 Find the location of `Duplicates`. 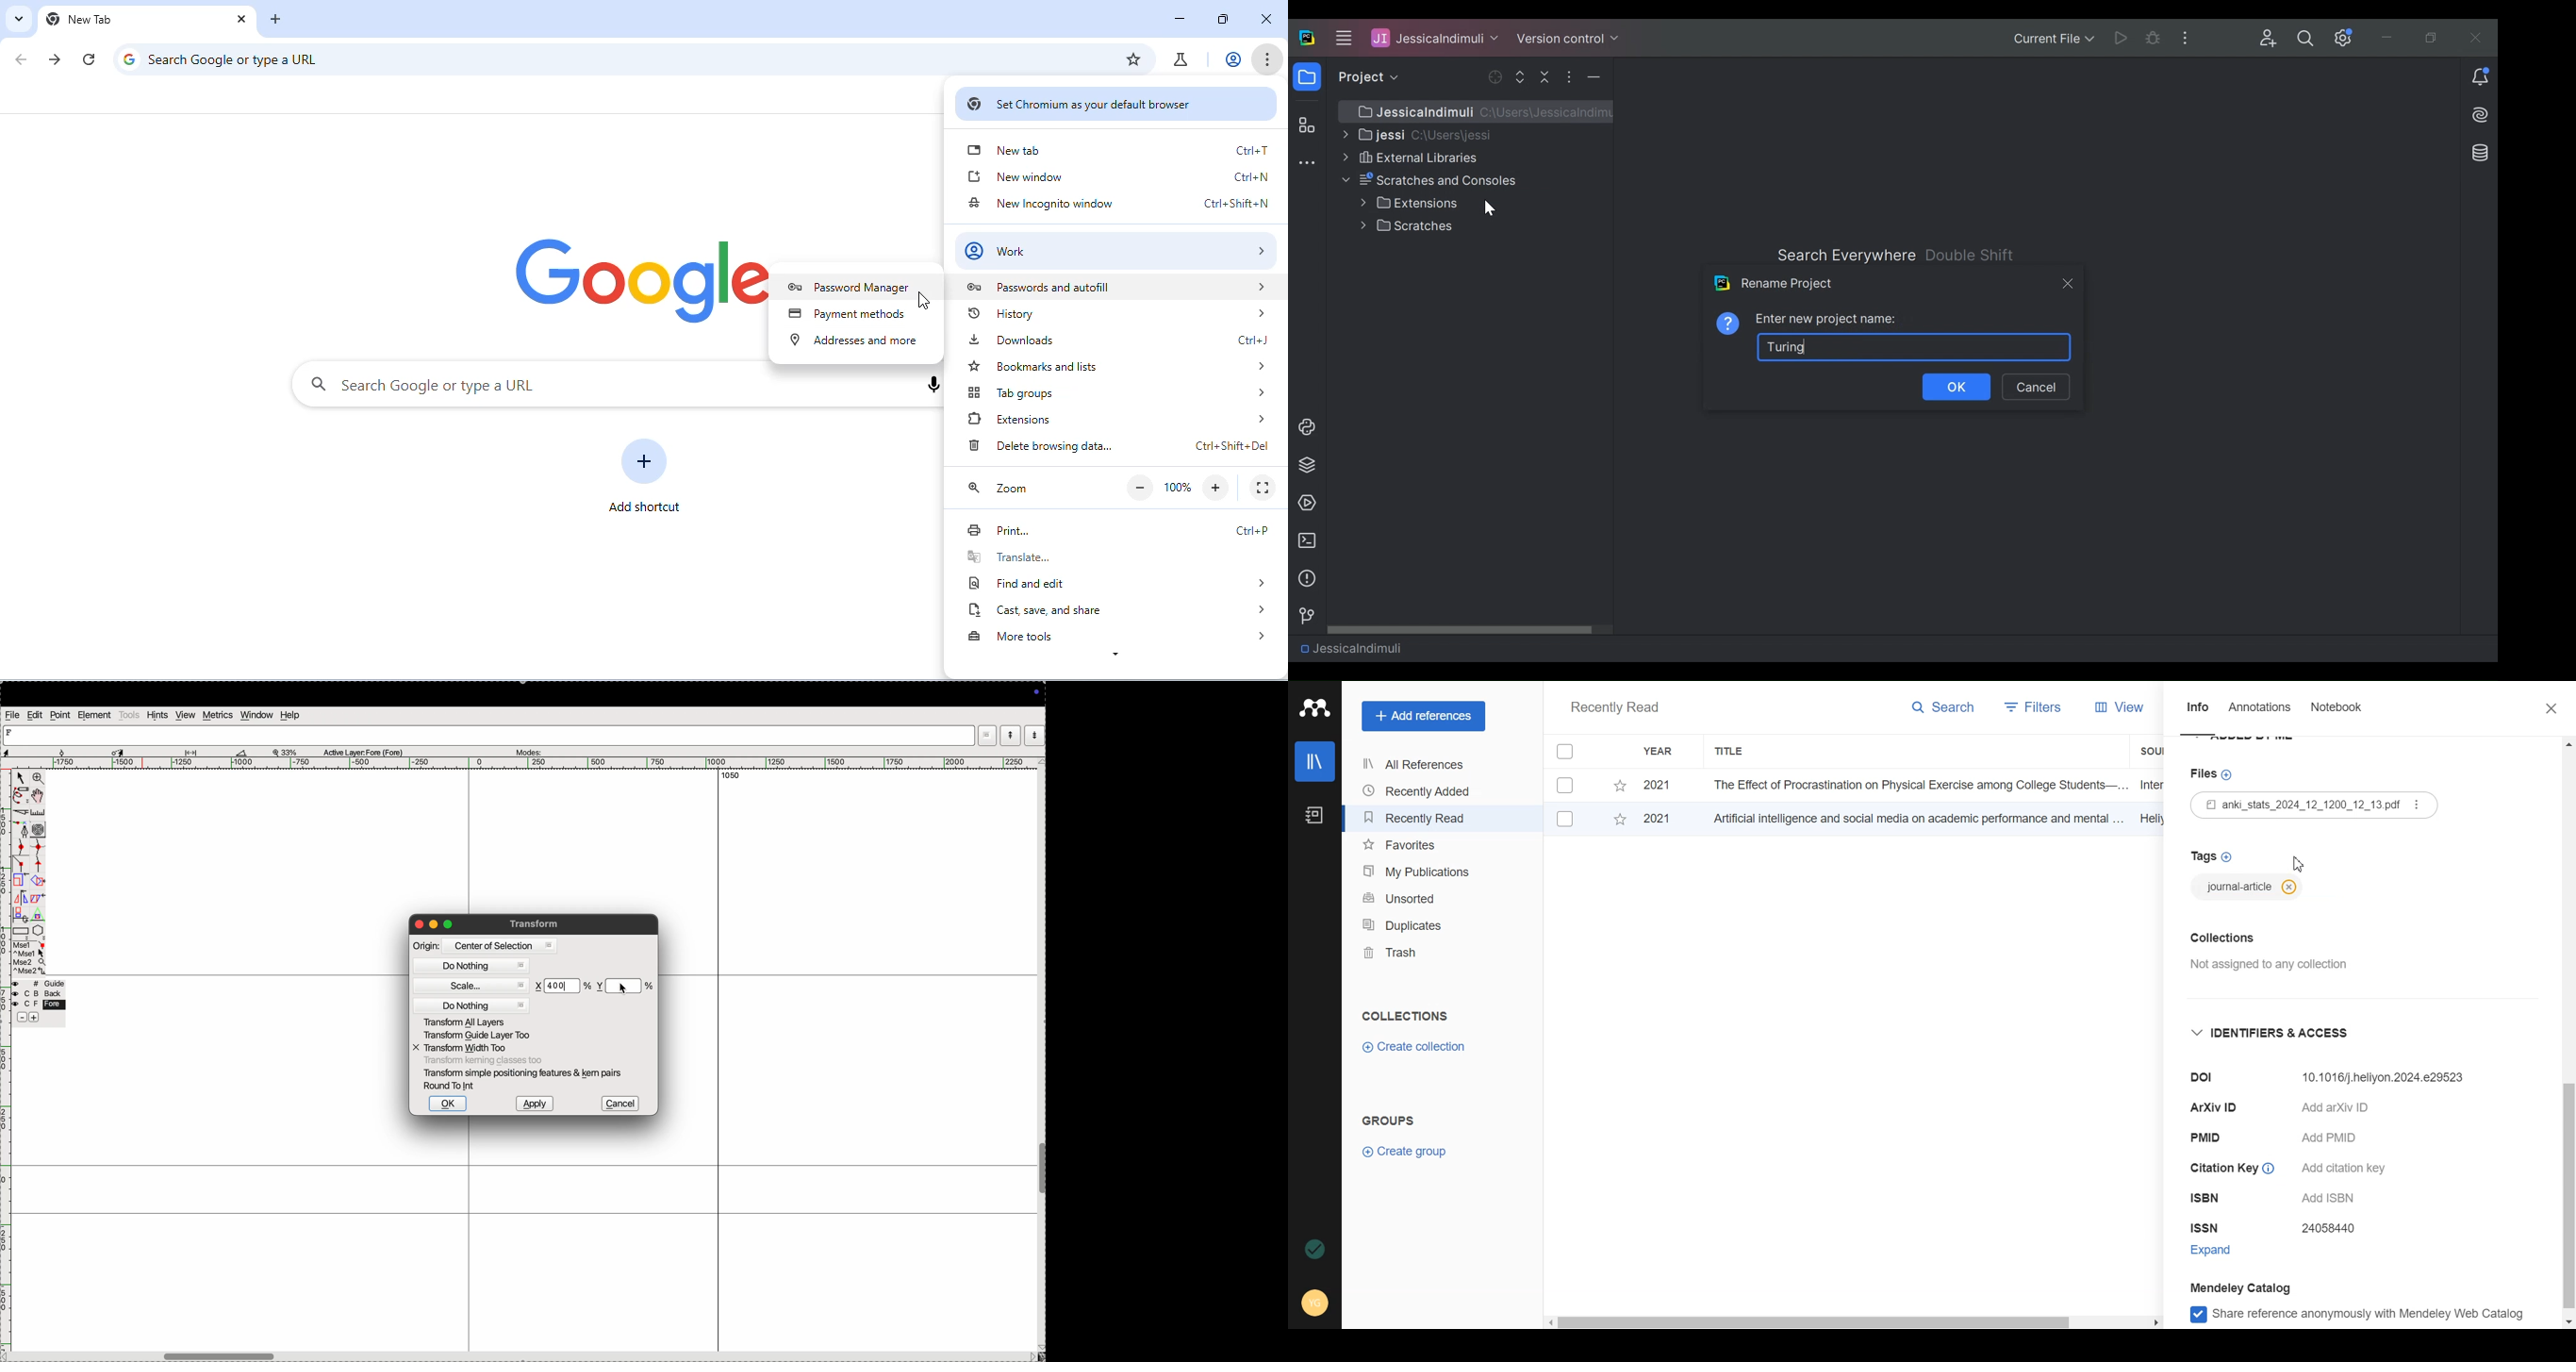

Duplicates is located at coordinates (1419, 925).